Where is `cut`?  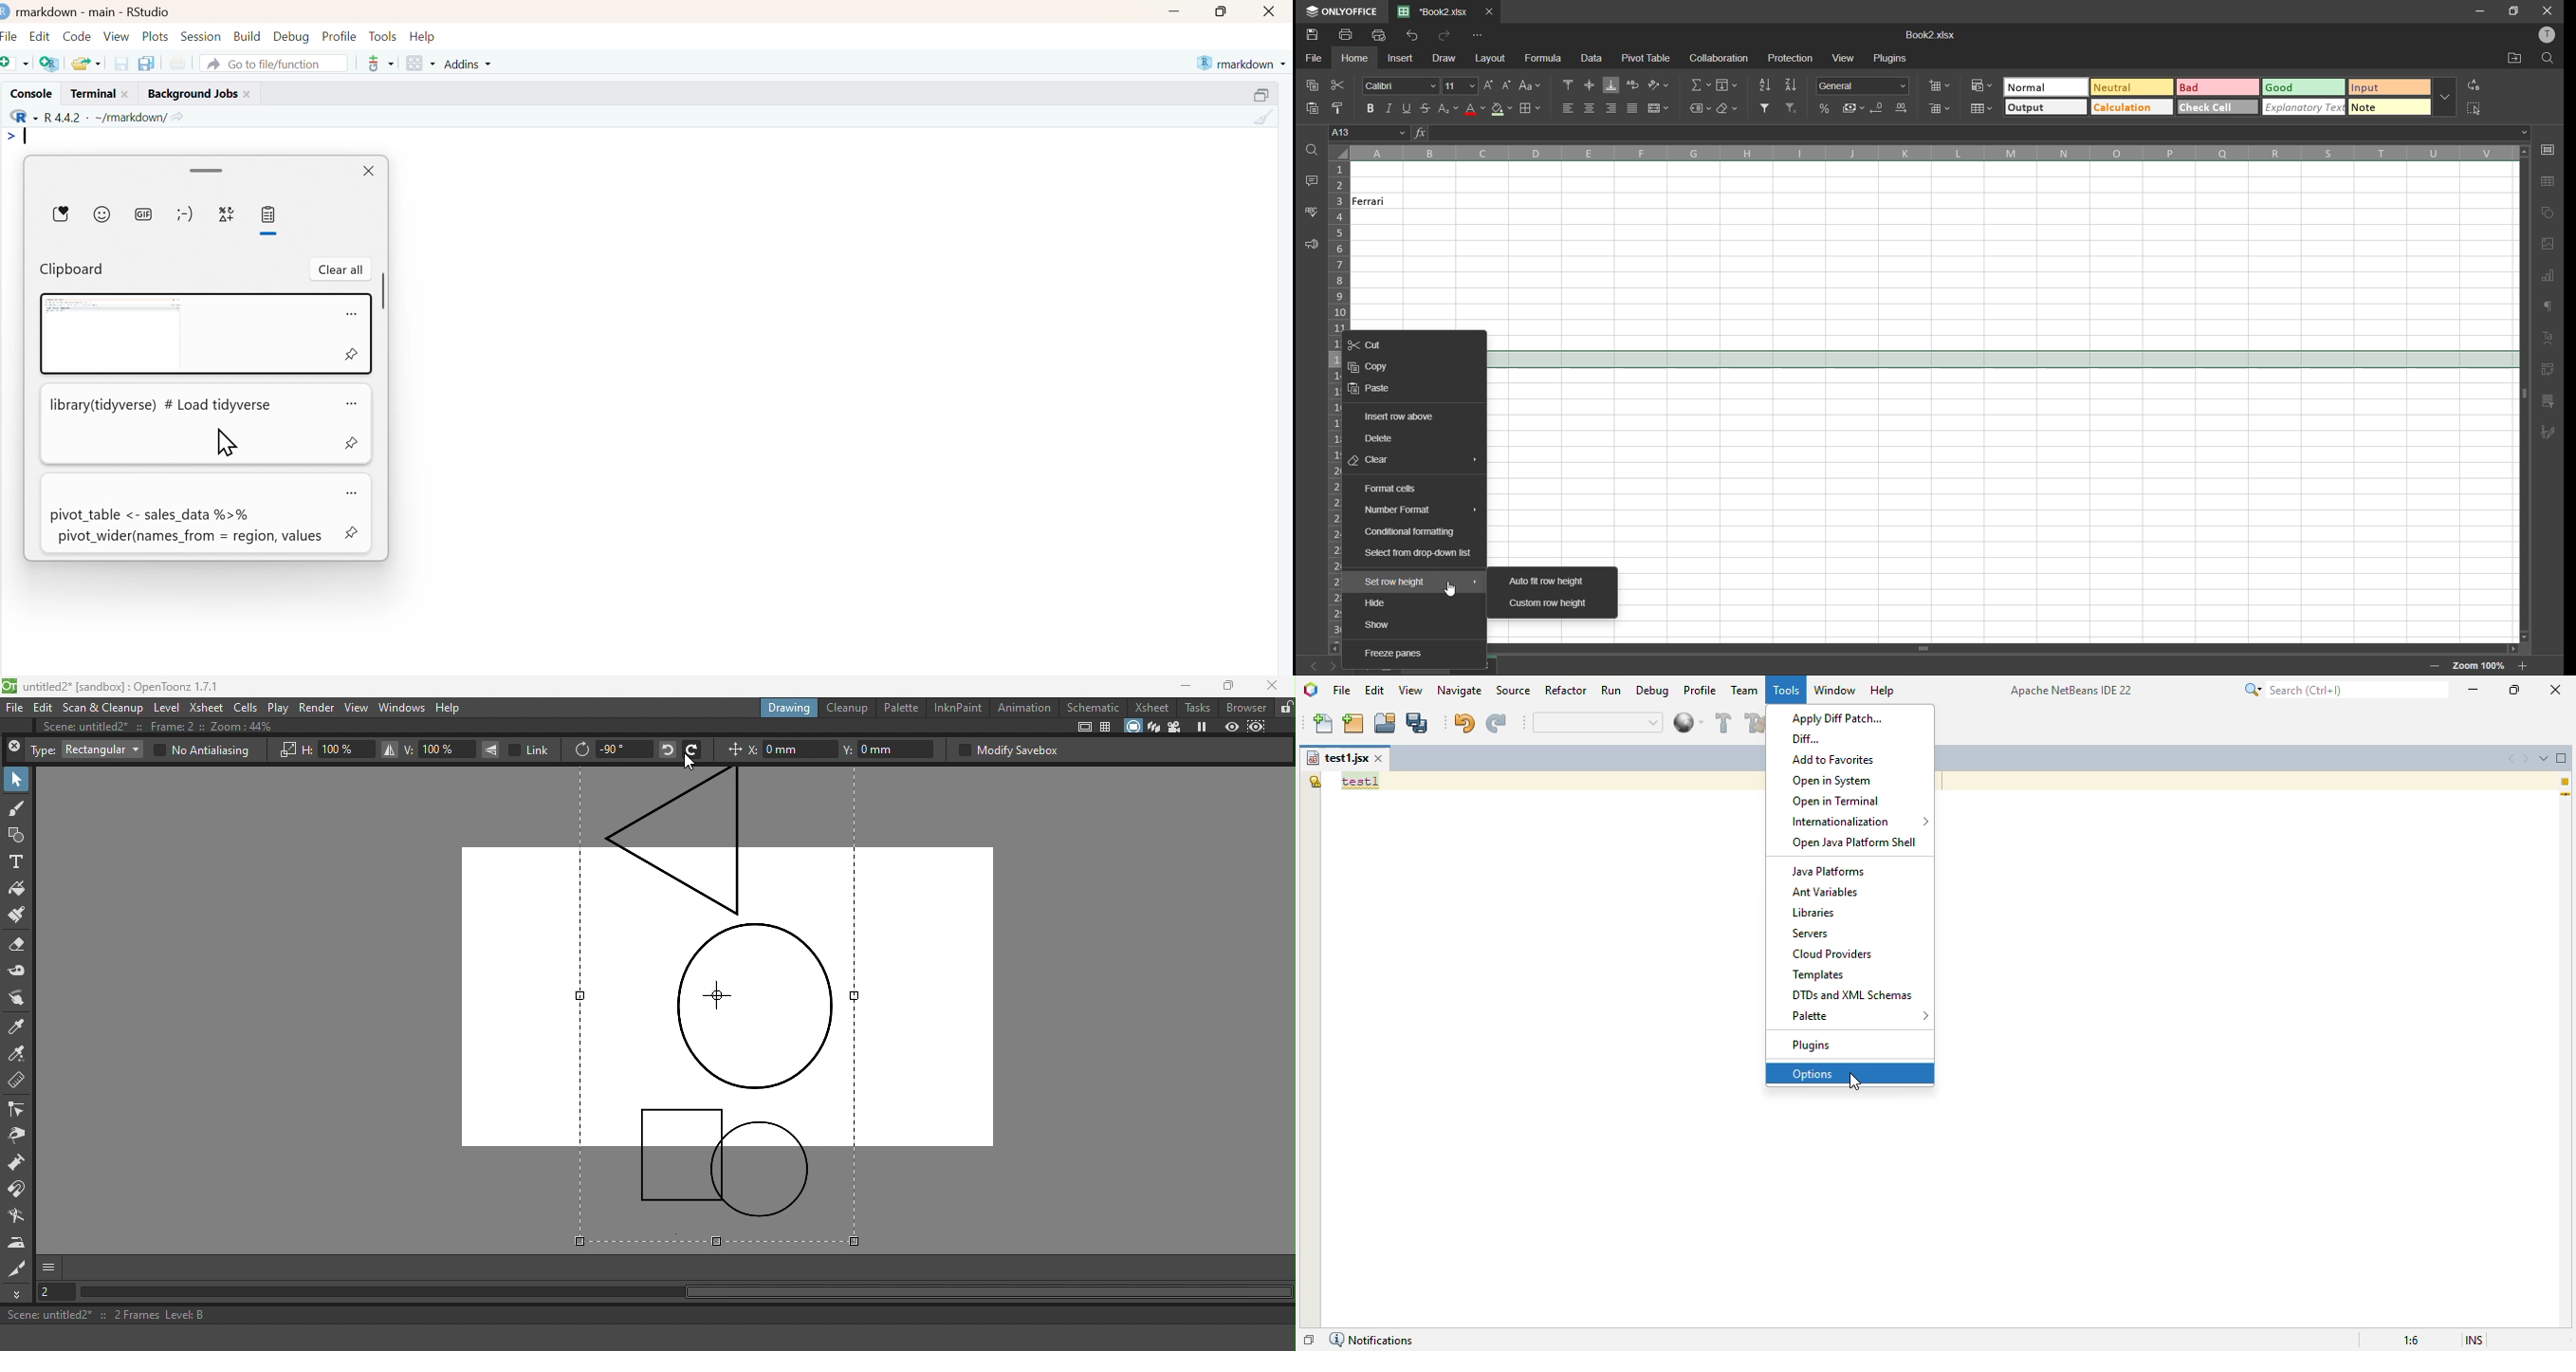
cut is located at coordinates (1339, 86).